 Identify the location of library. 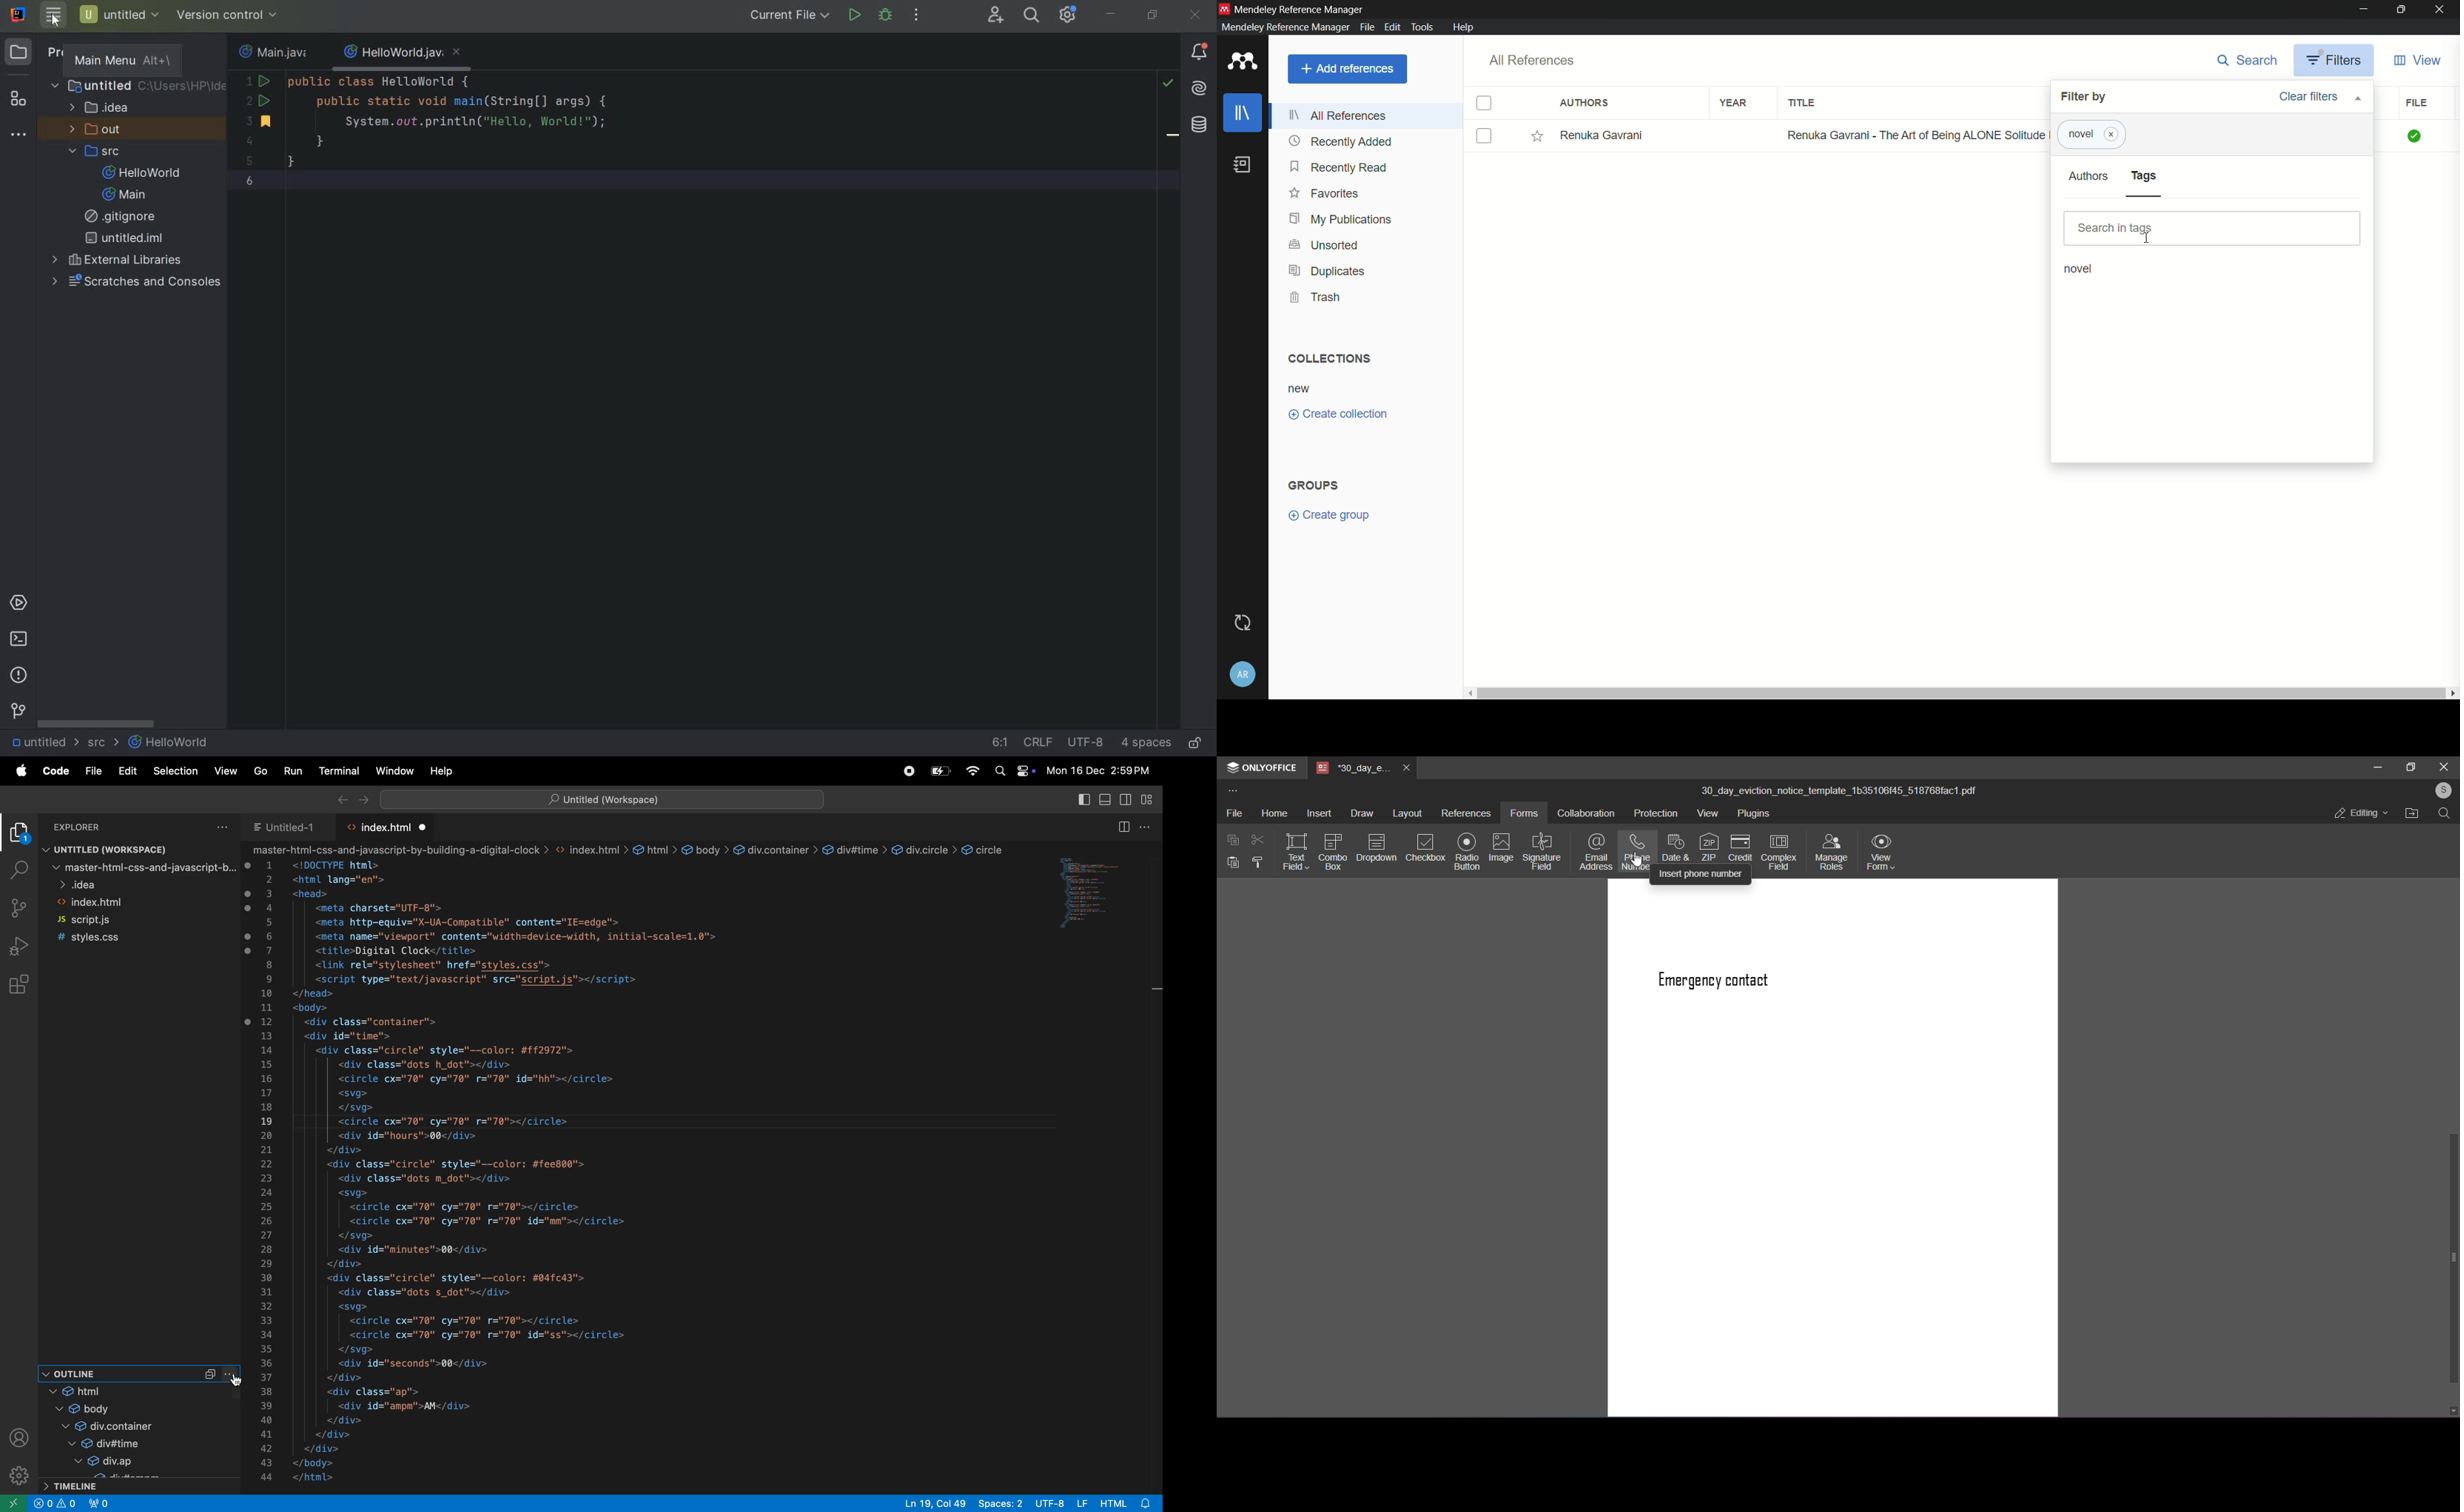
(1245, 113).